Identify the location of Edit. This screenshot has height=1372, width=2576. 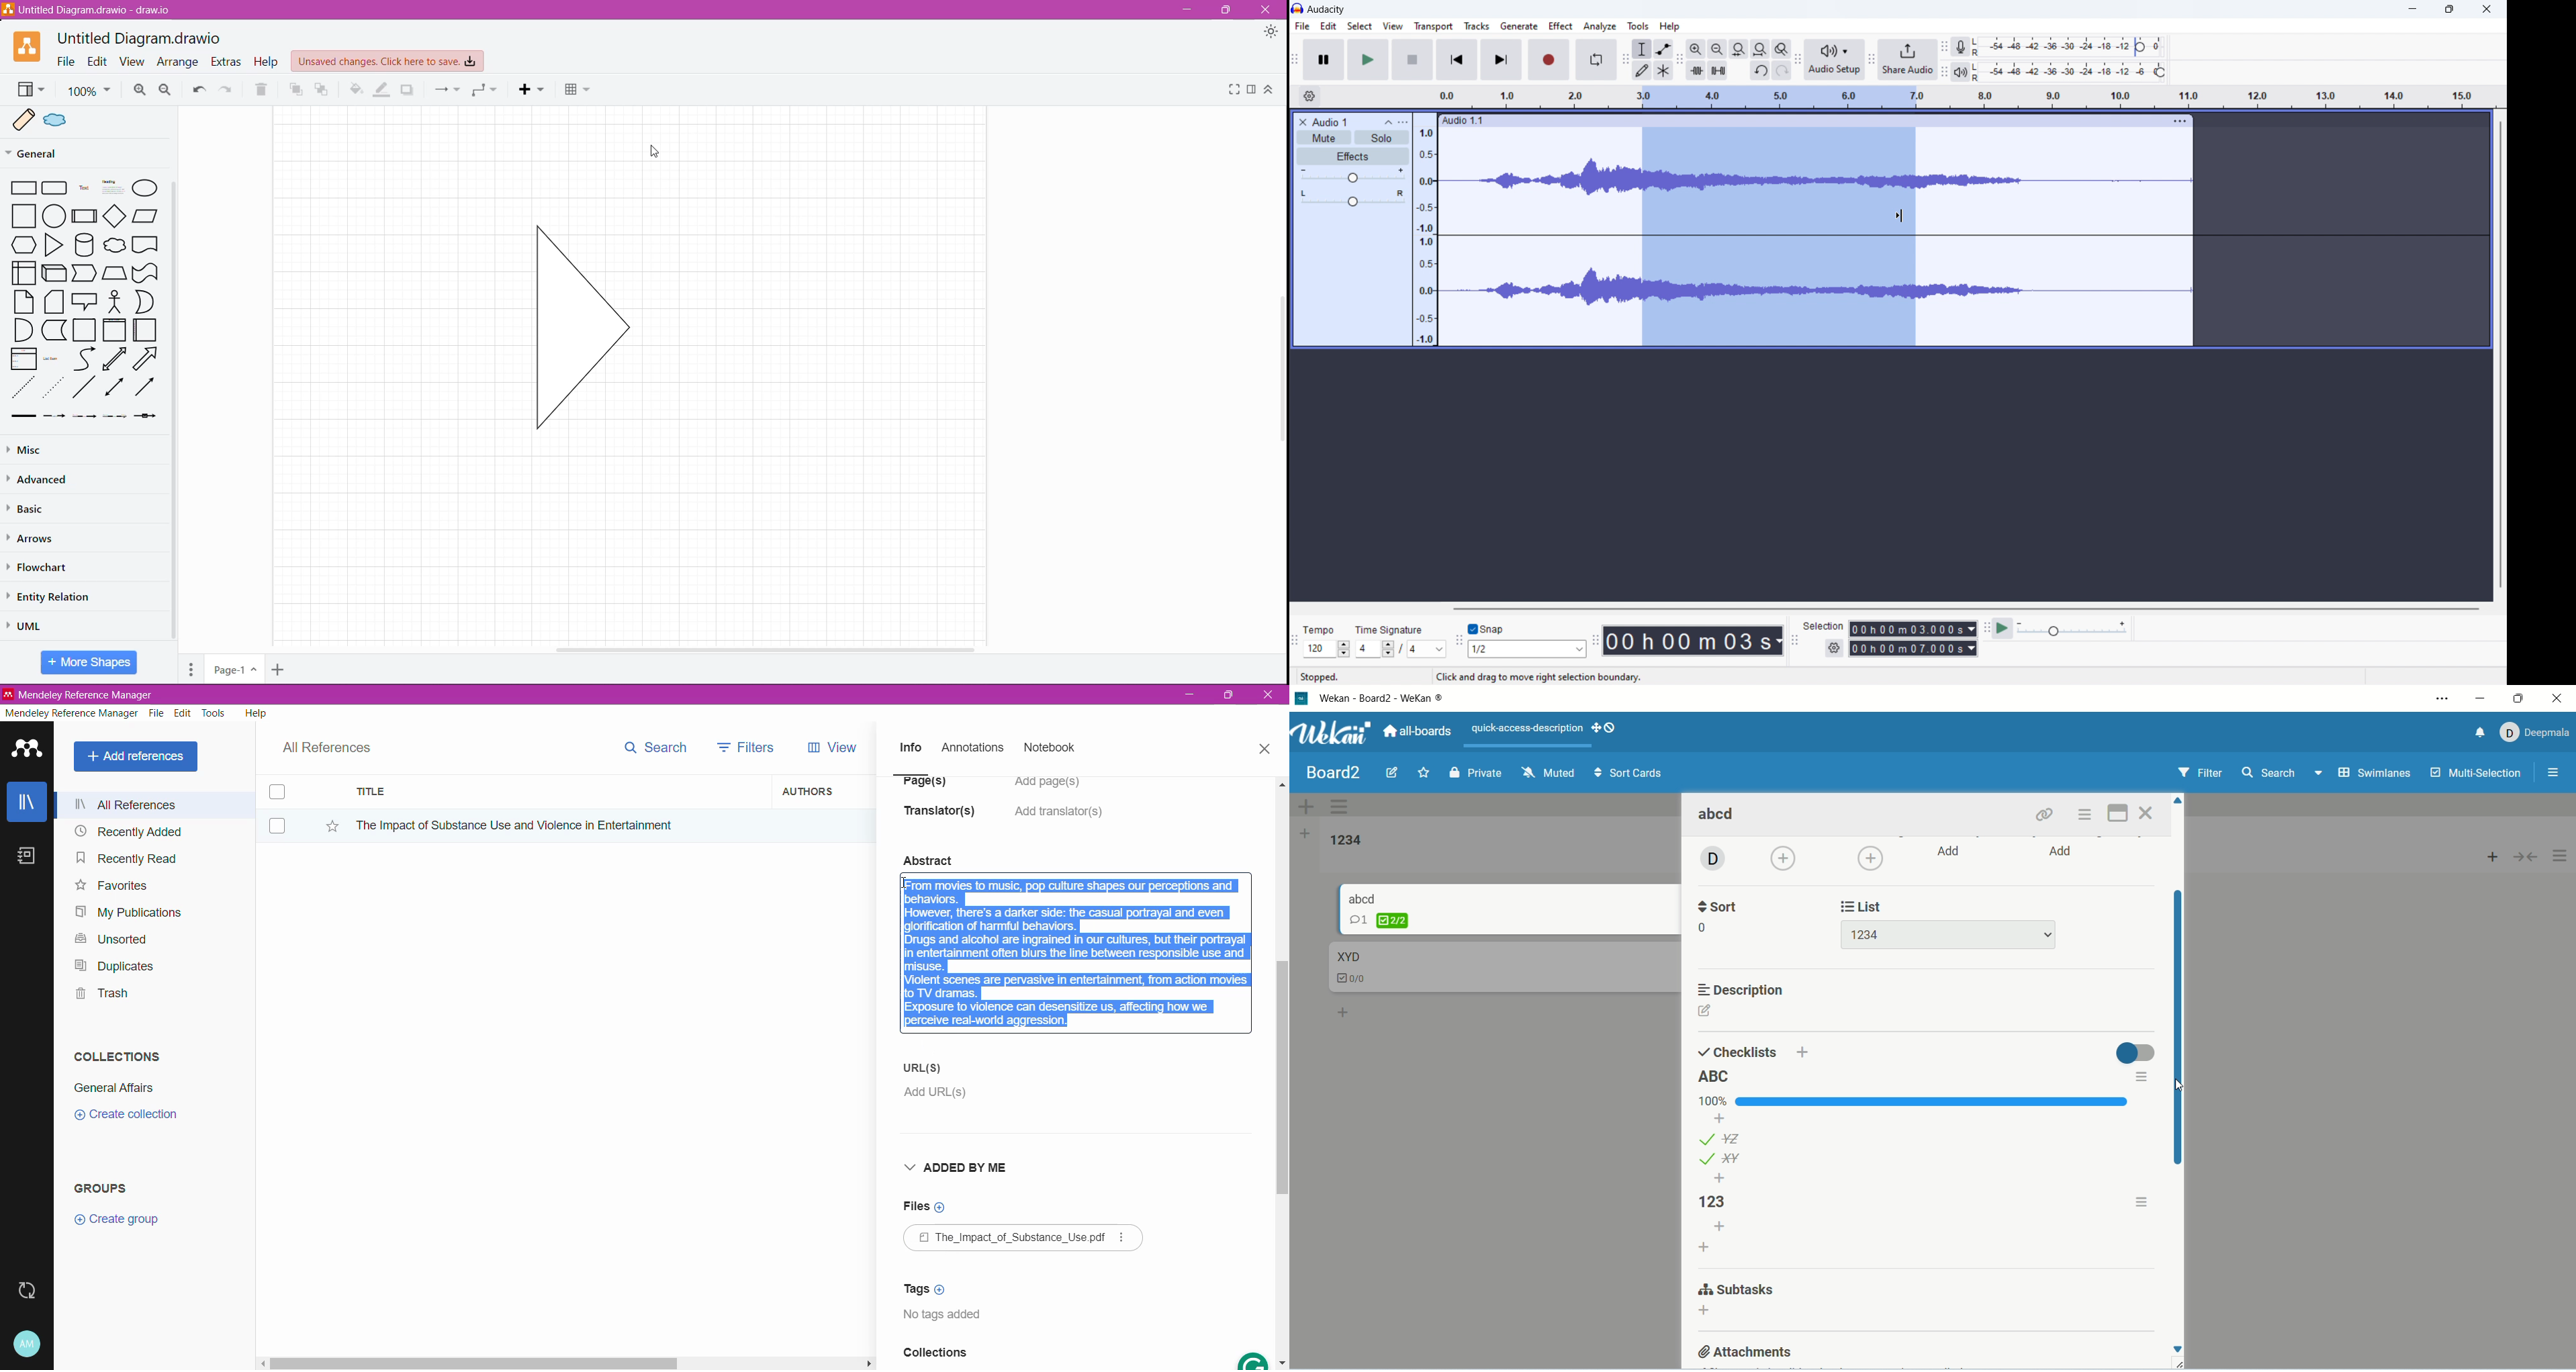
(98, 61).